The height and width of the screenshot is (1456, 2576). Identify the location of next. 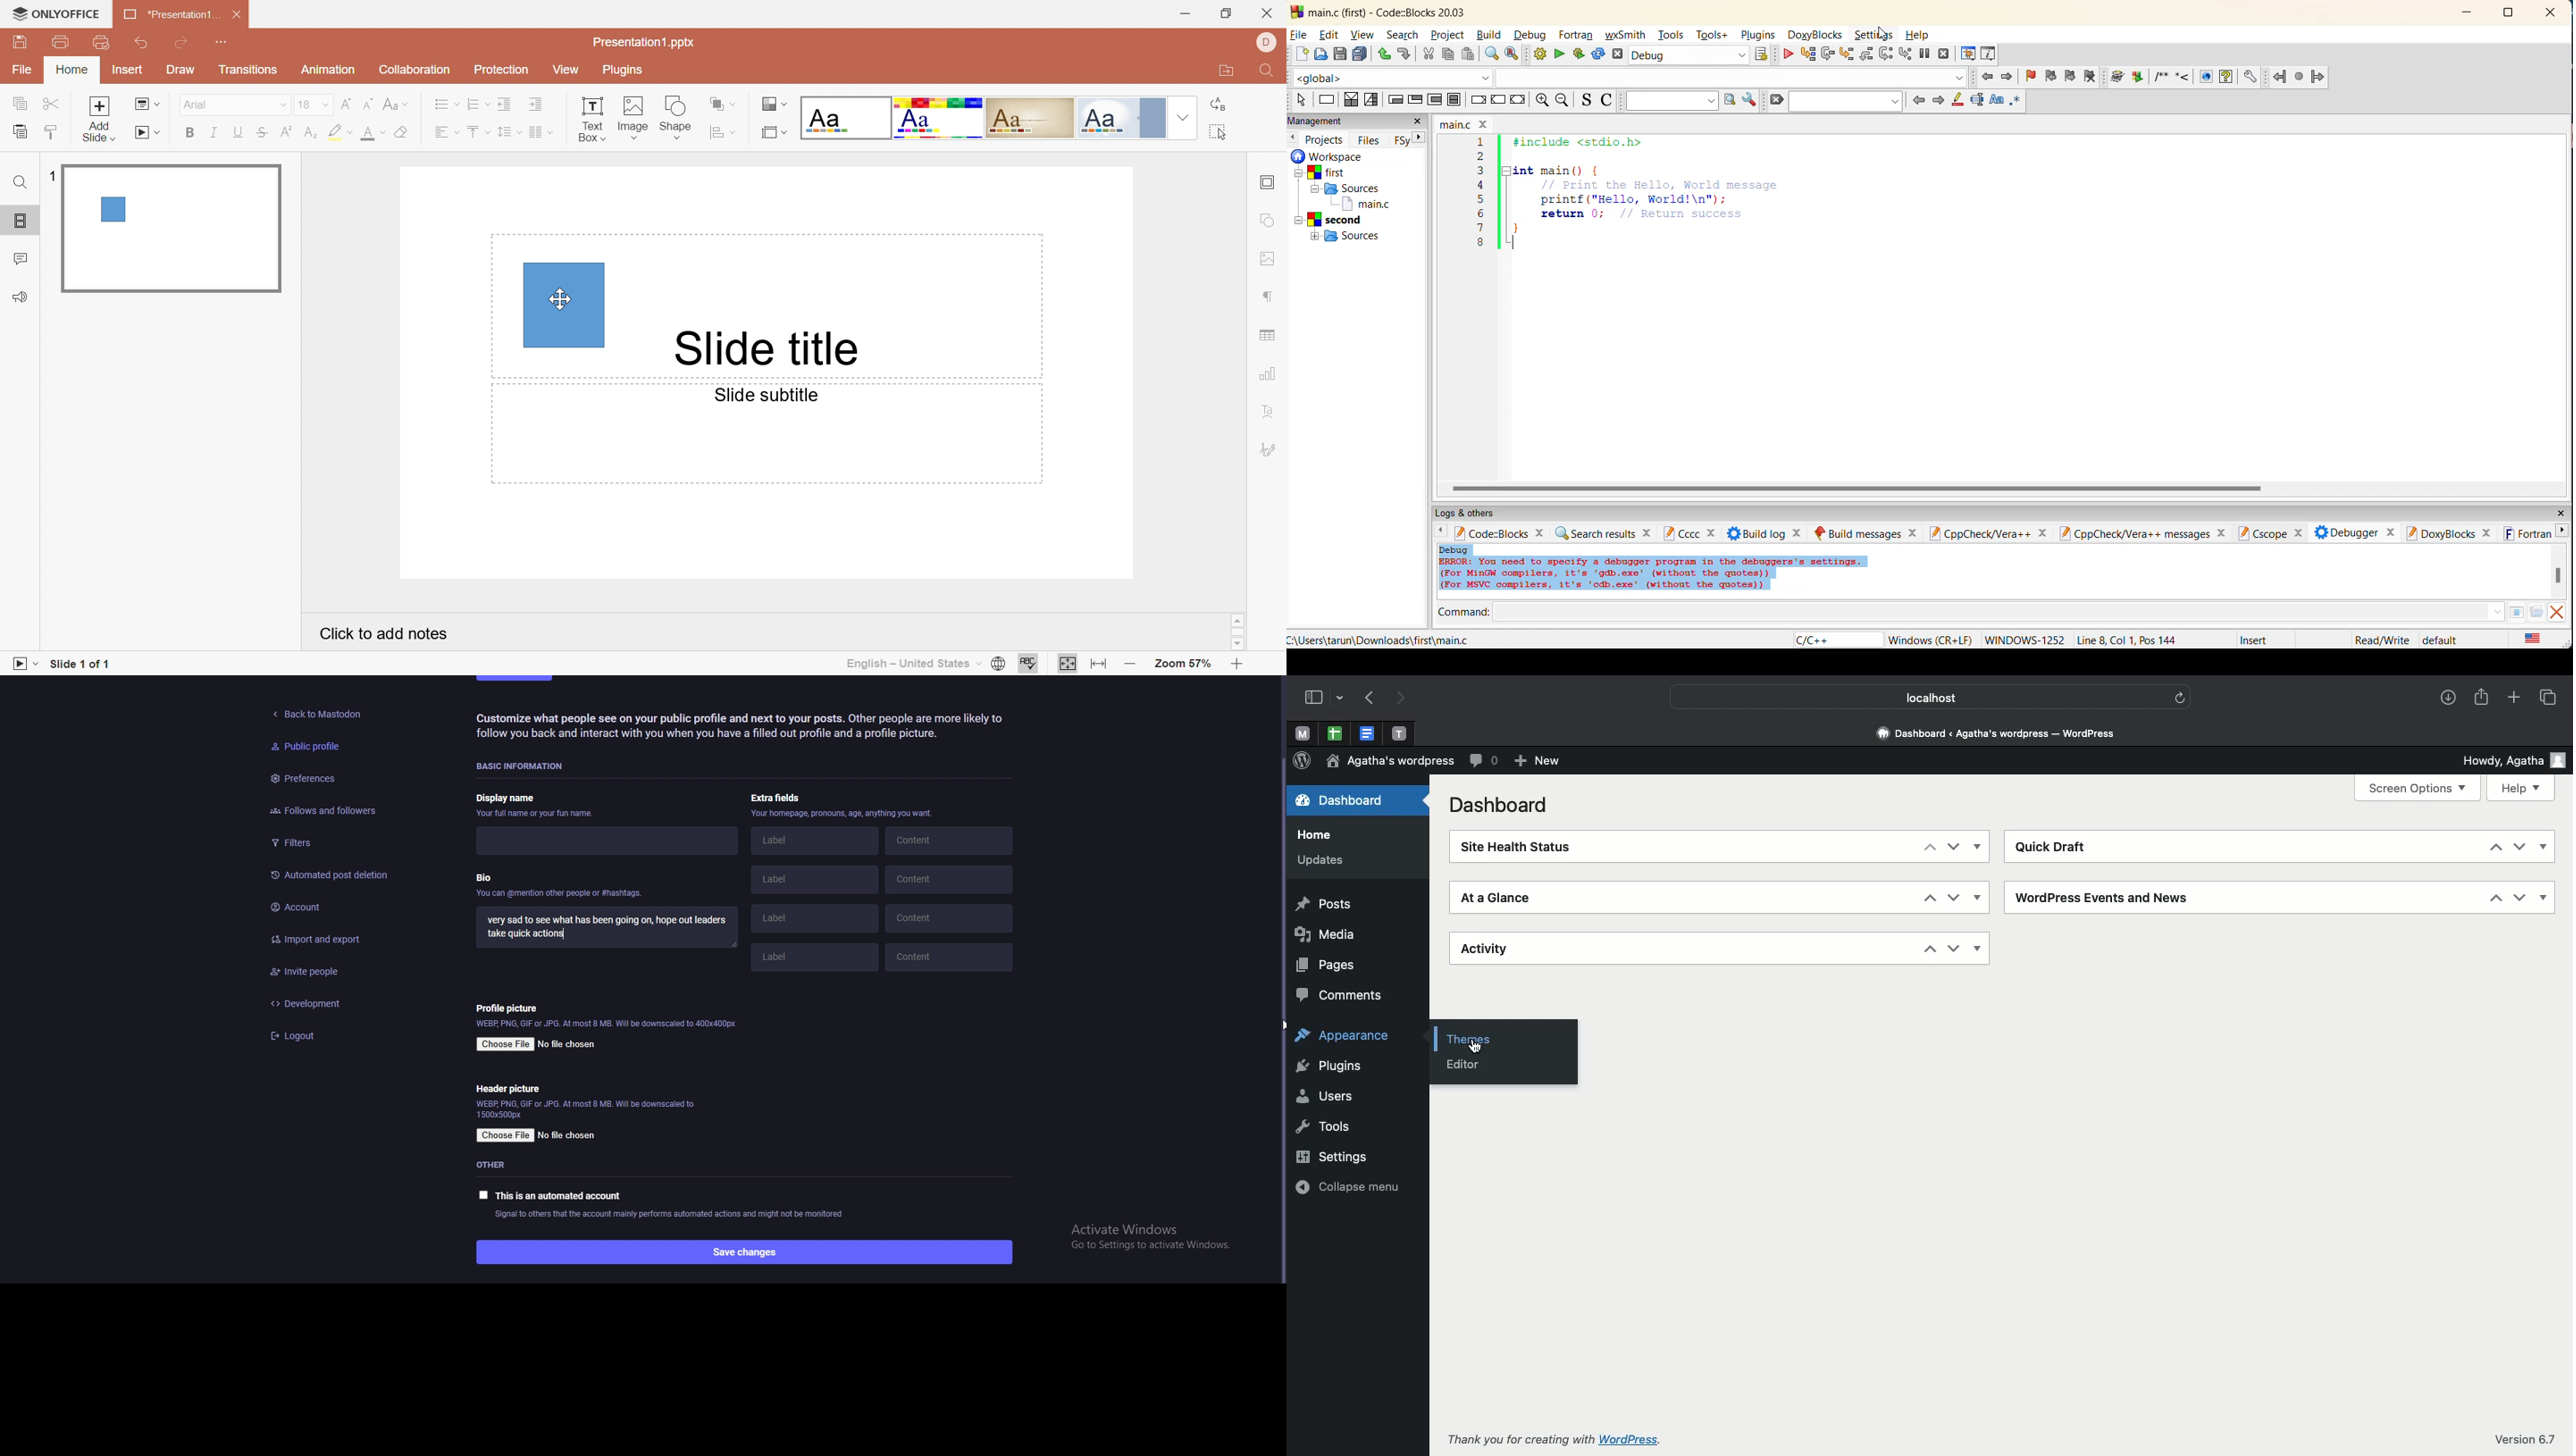
(1938, 101).